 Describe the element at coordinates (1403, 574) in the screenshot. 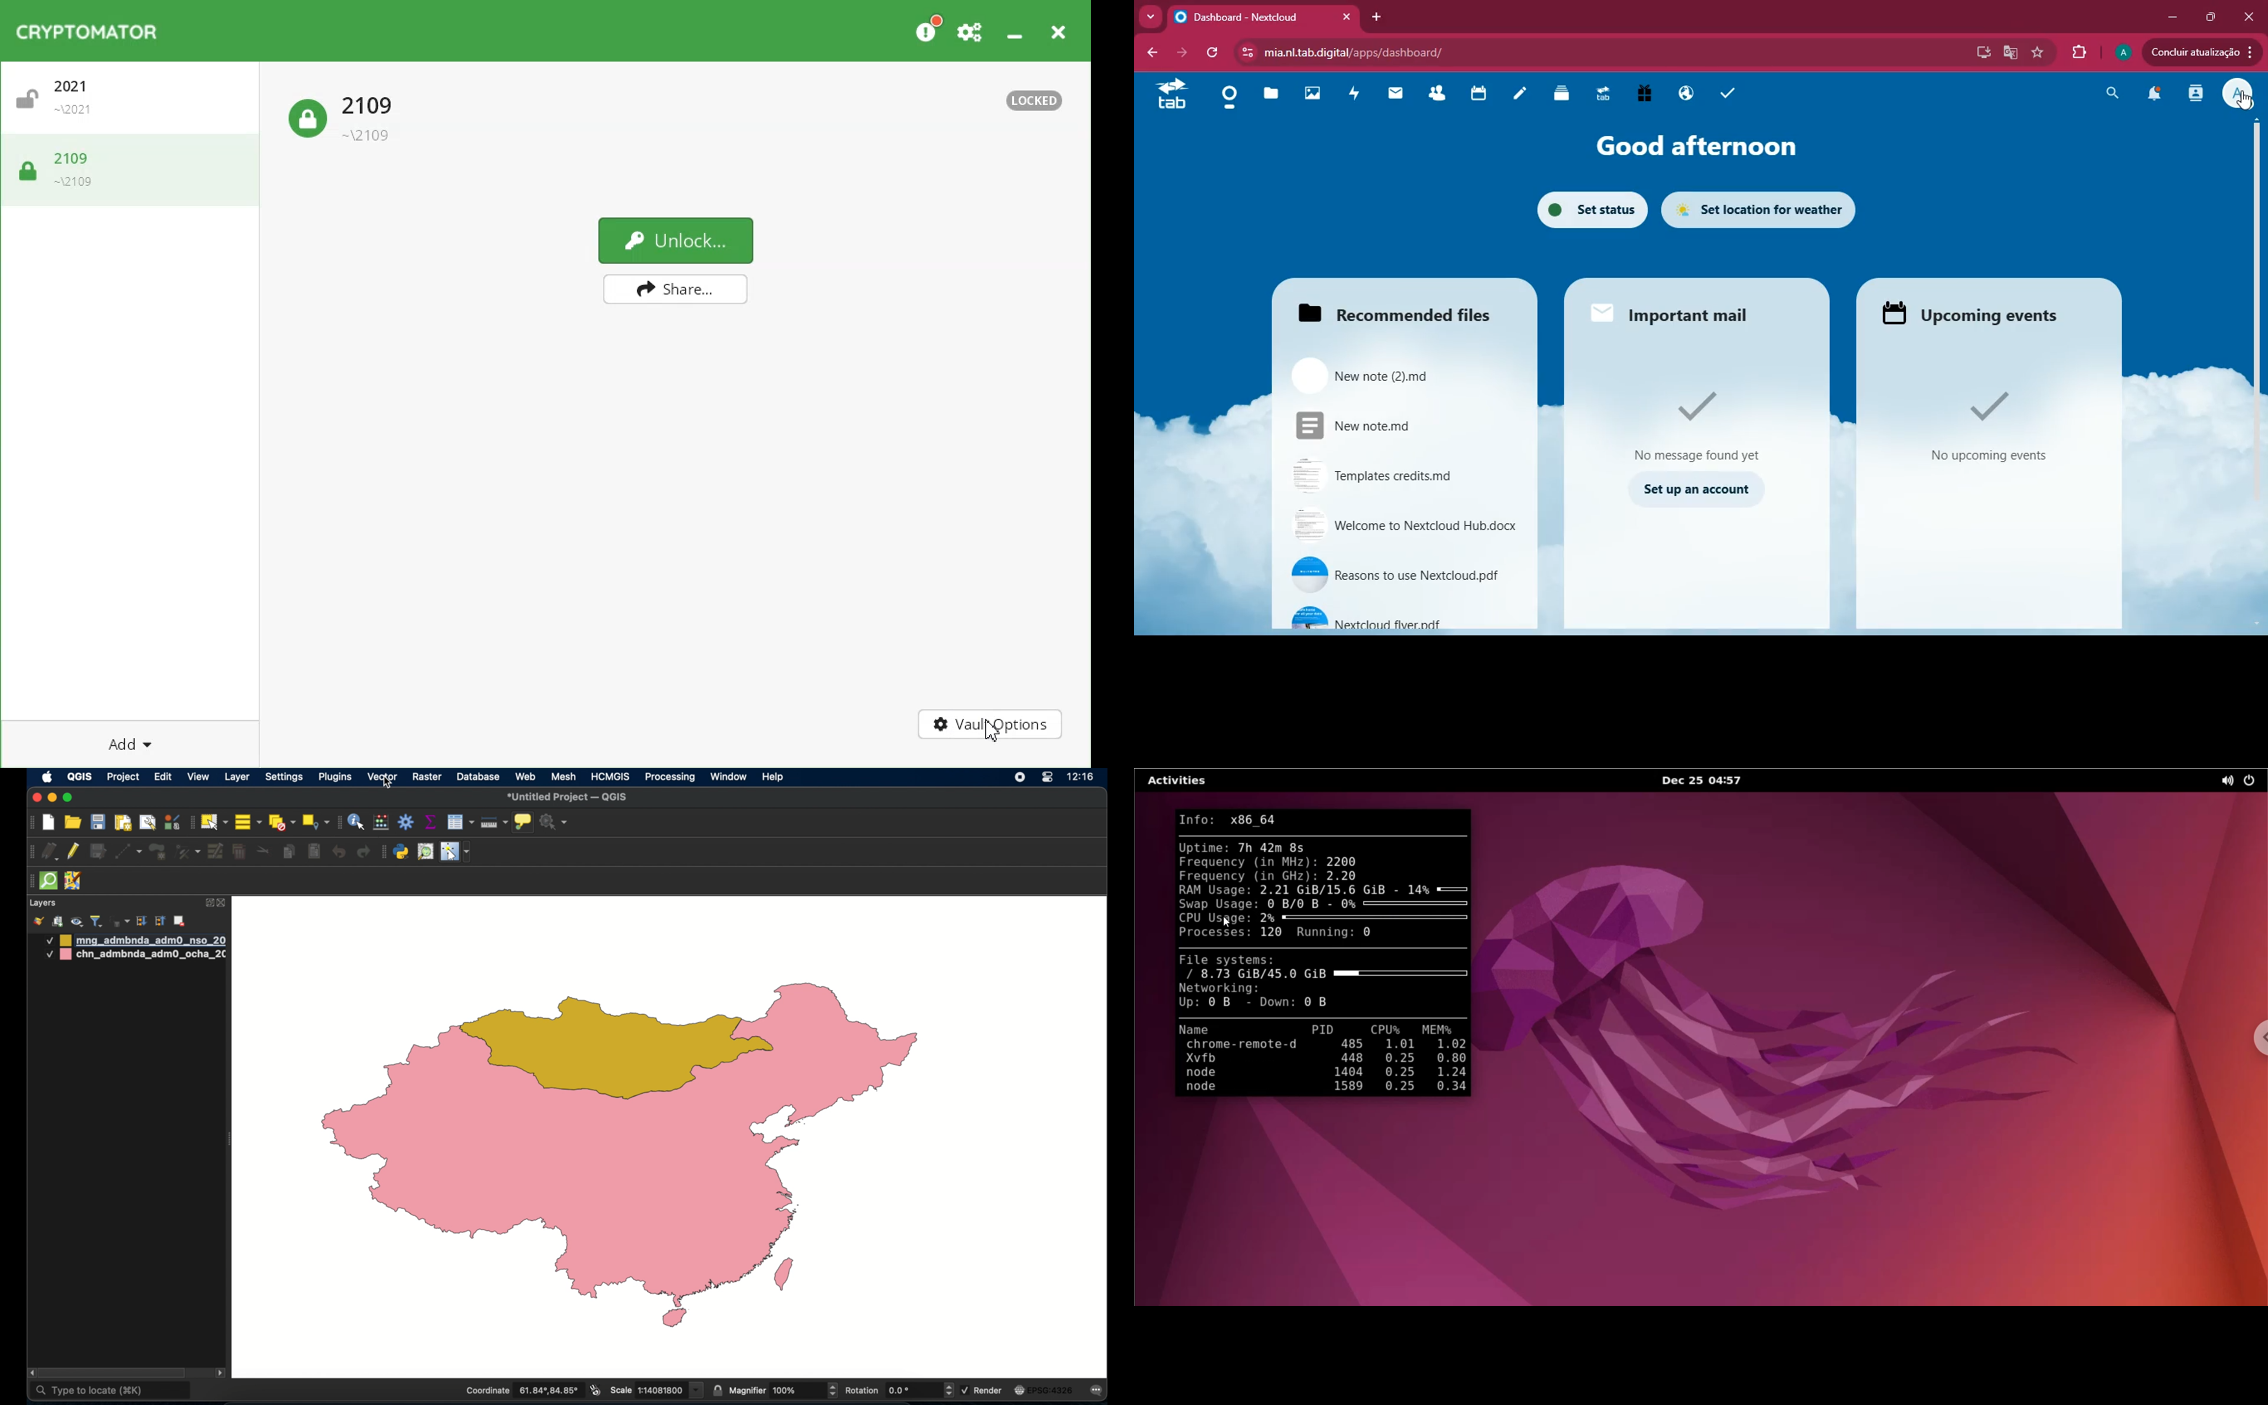

I see `Reasons to use Nextcloud.pdf` at that location.